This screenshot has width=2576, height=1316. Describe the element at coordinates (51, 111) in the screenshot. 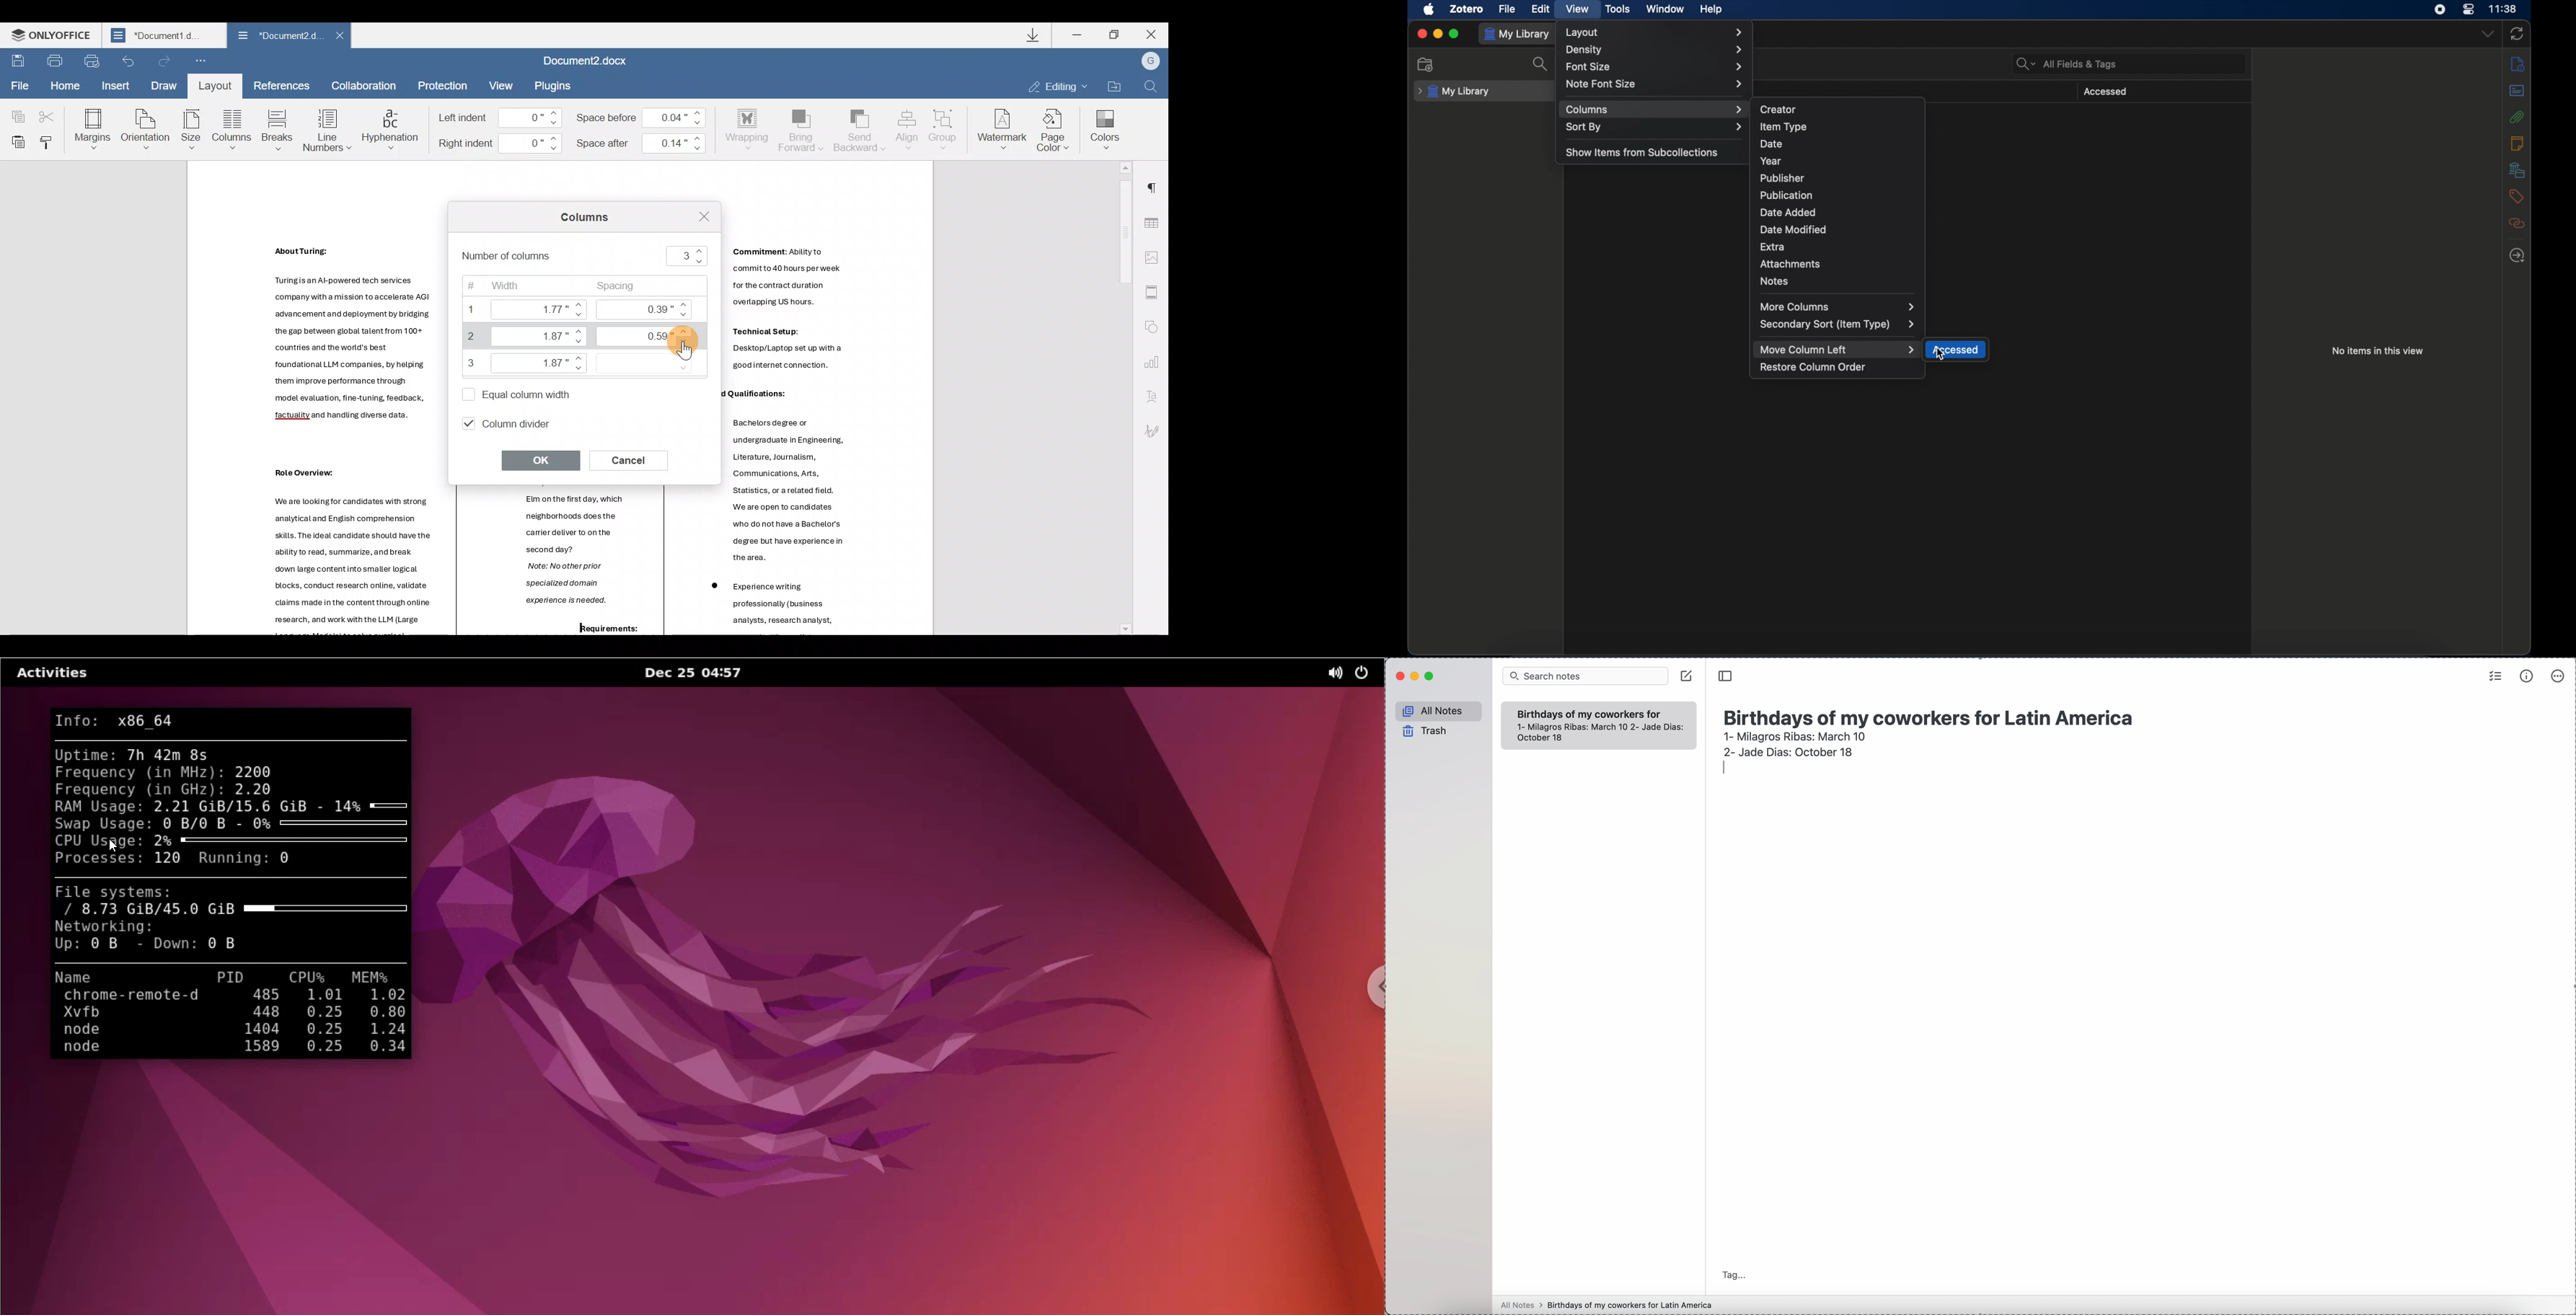

I see `Cut` at that location.